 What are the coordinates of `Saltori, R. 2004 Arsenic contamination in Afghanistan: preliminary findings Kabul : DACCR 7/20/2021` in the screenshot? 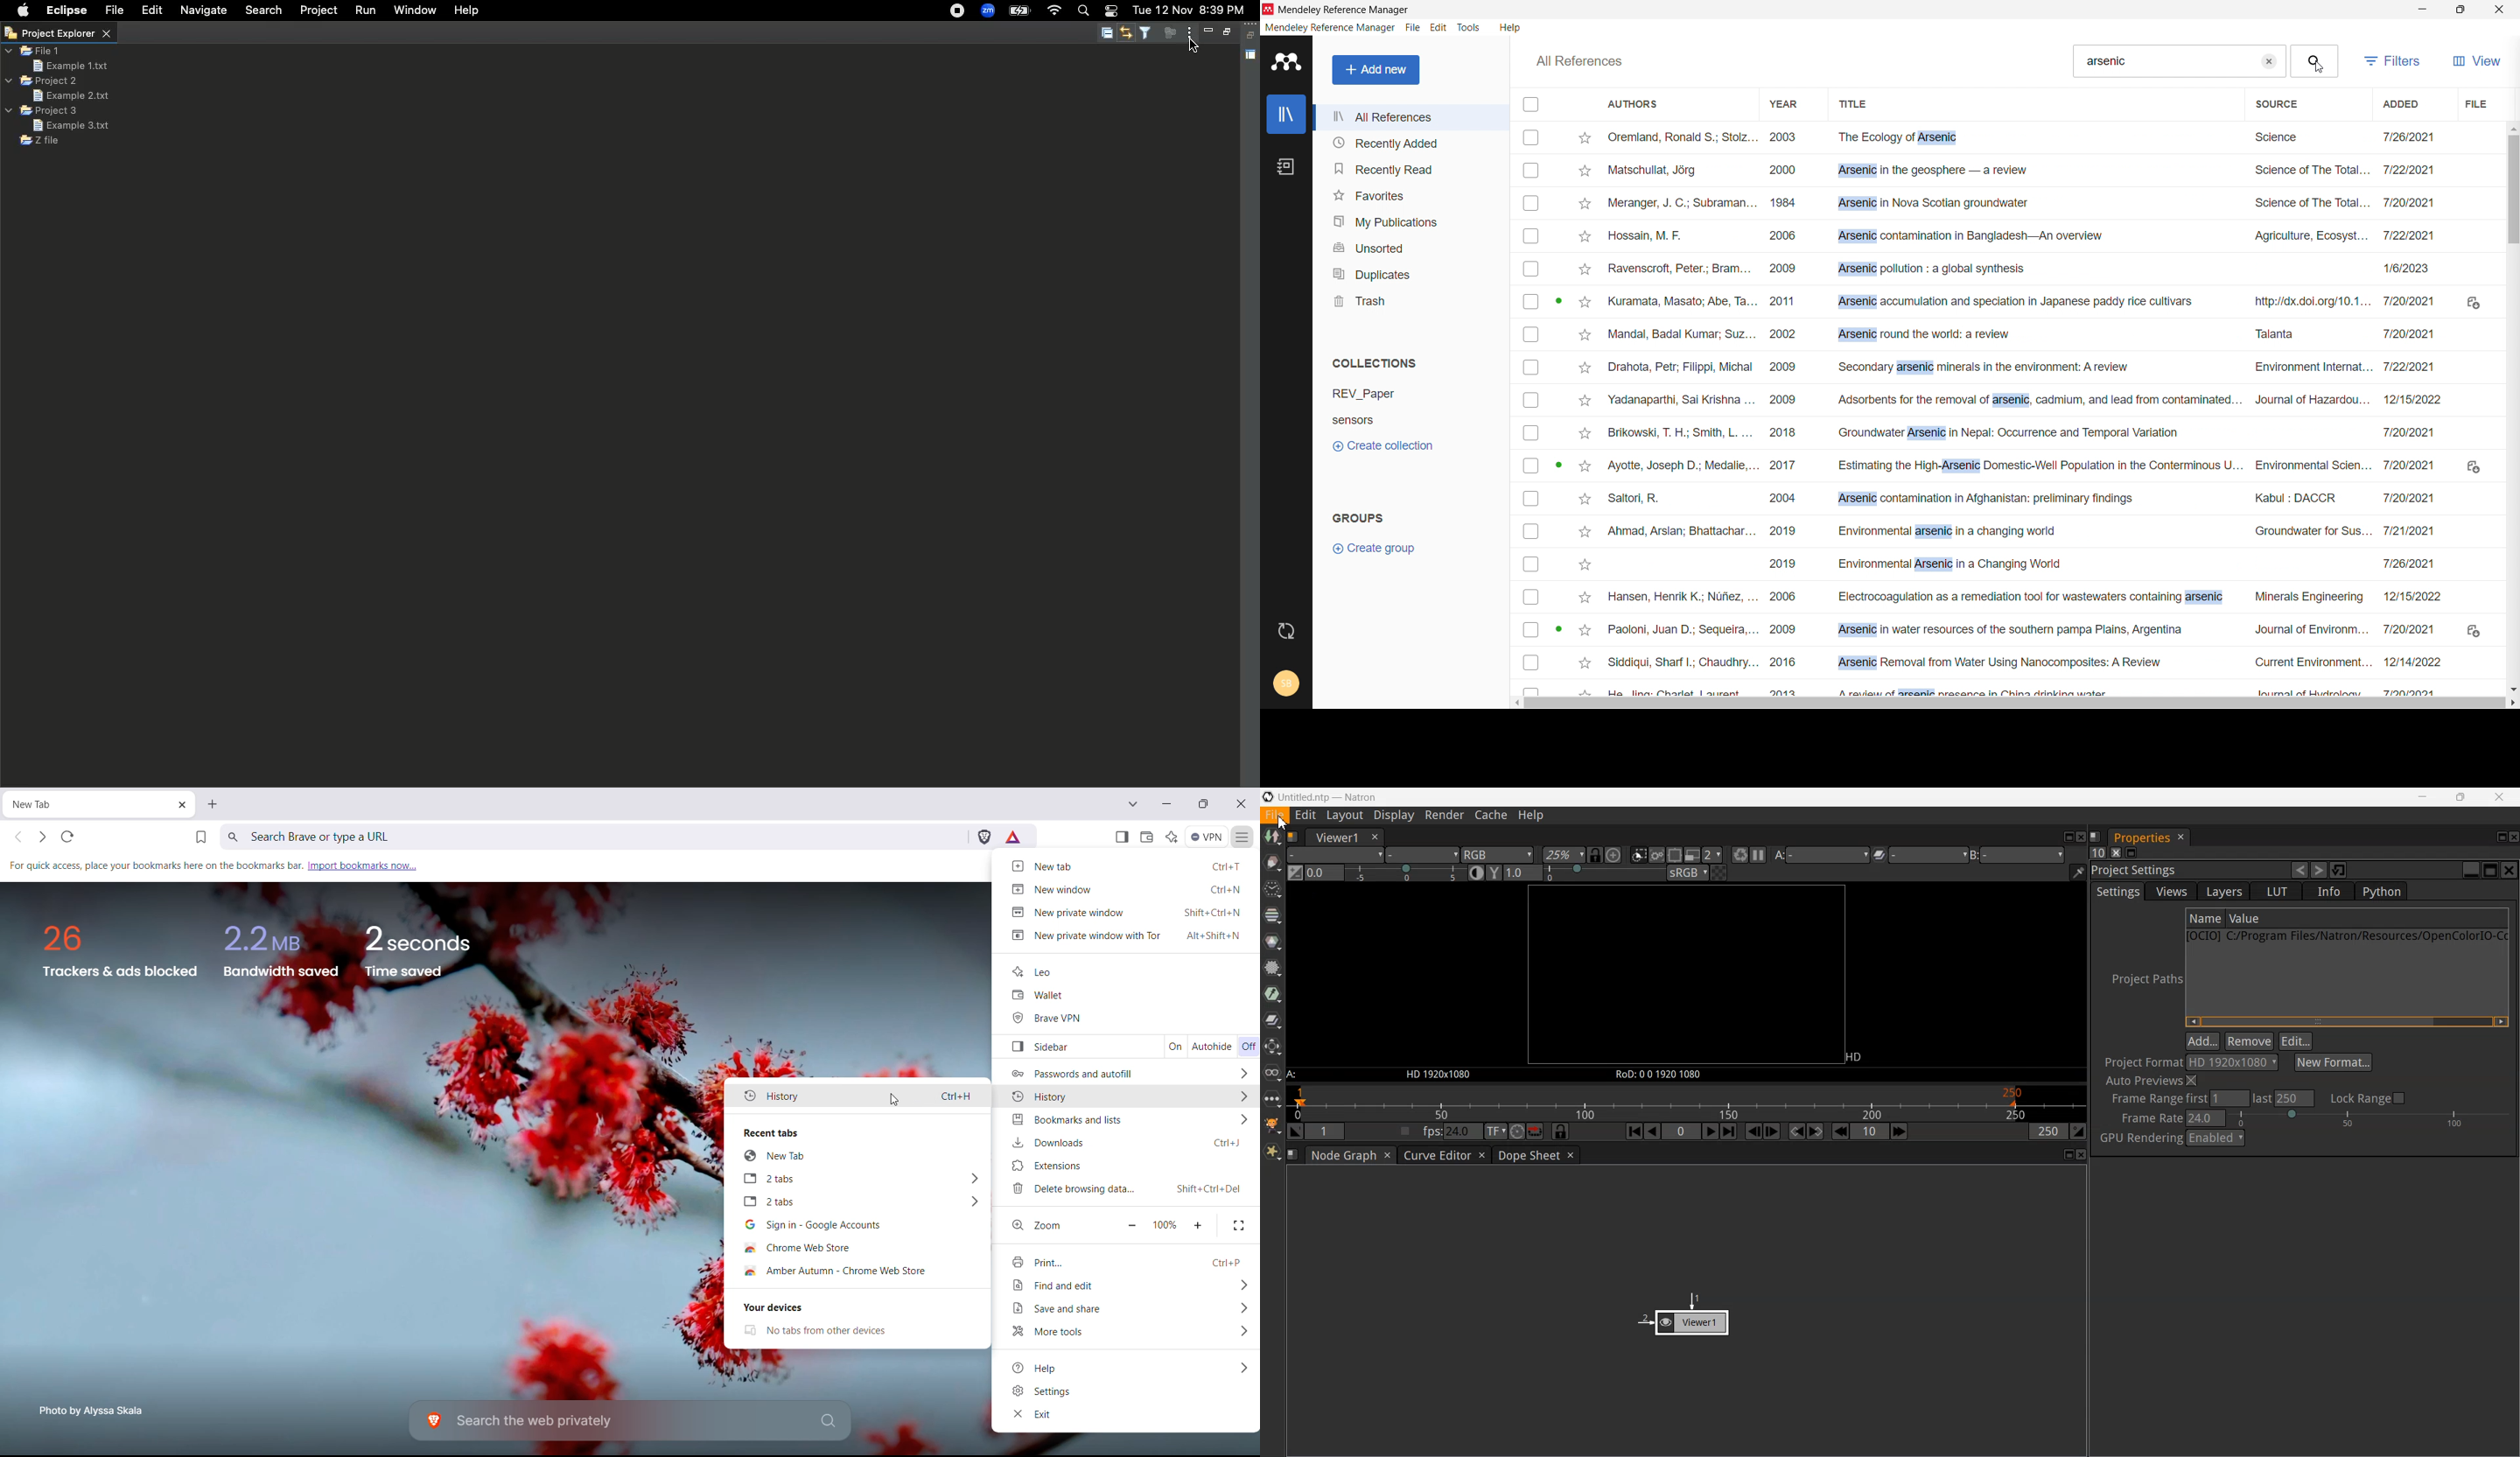 It's located at (2021, 497).